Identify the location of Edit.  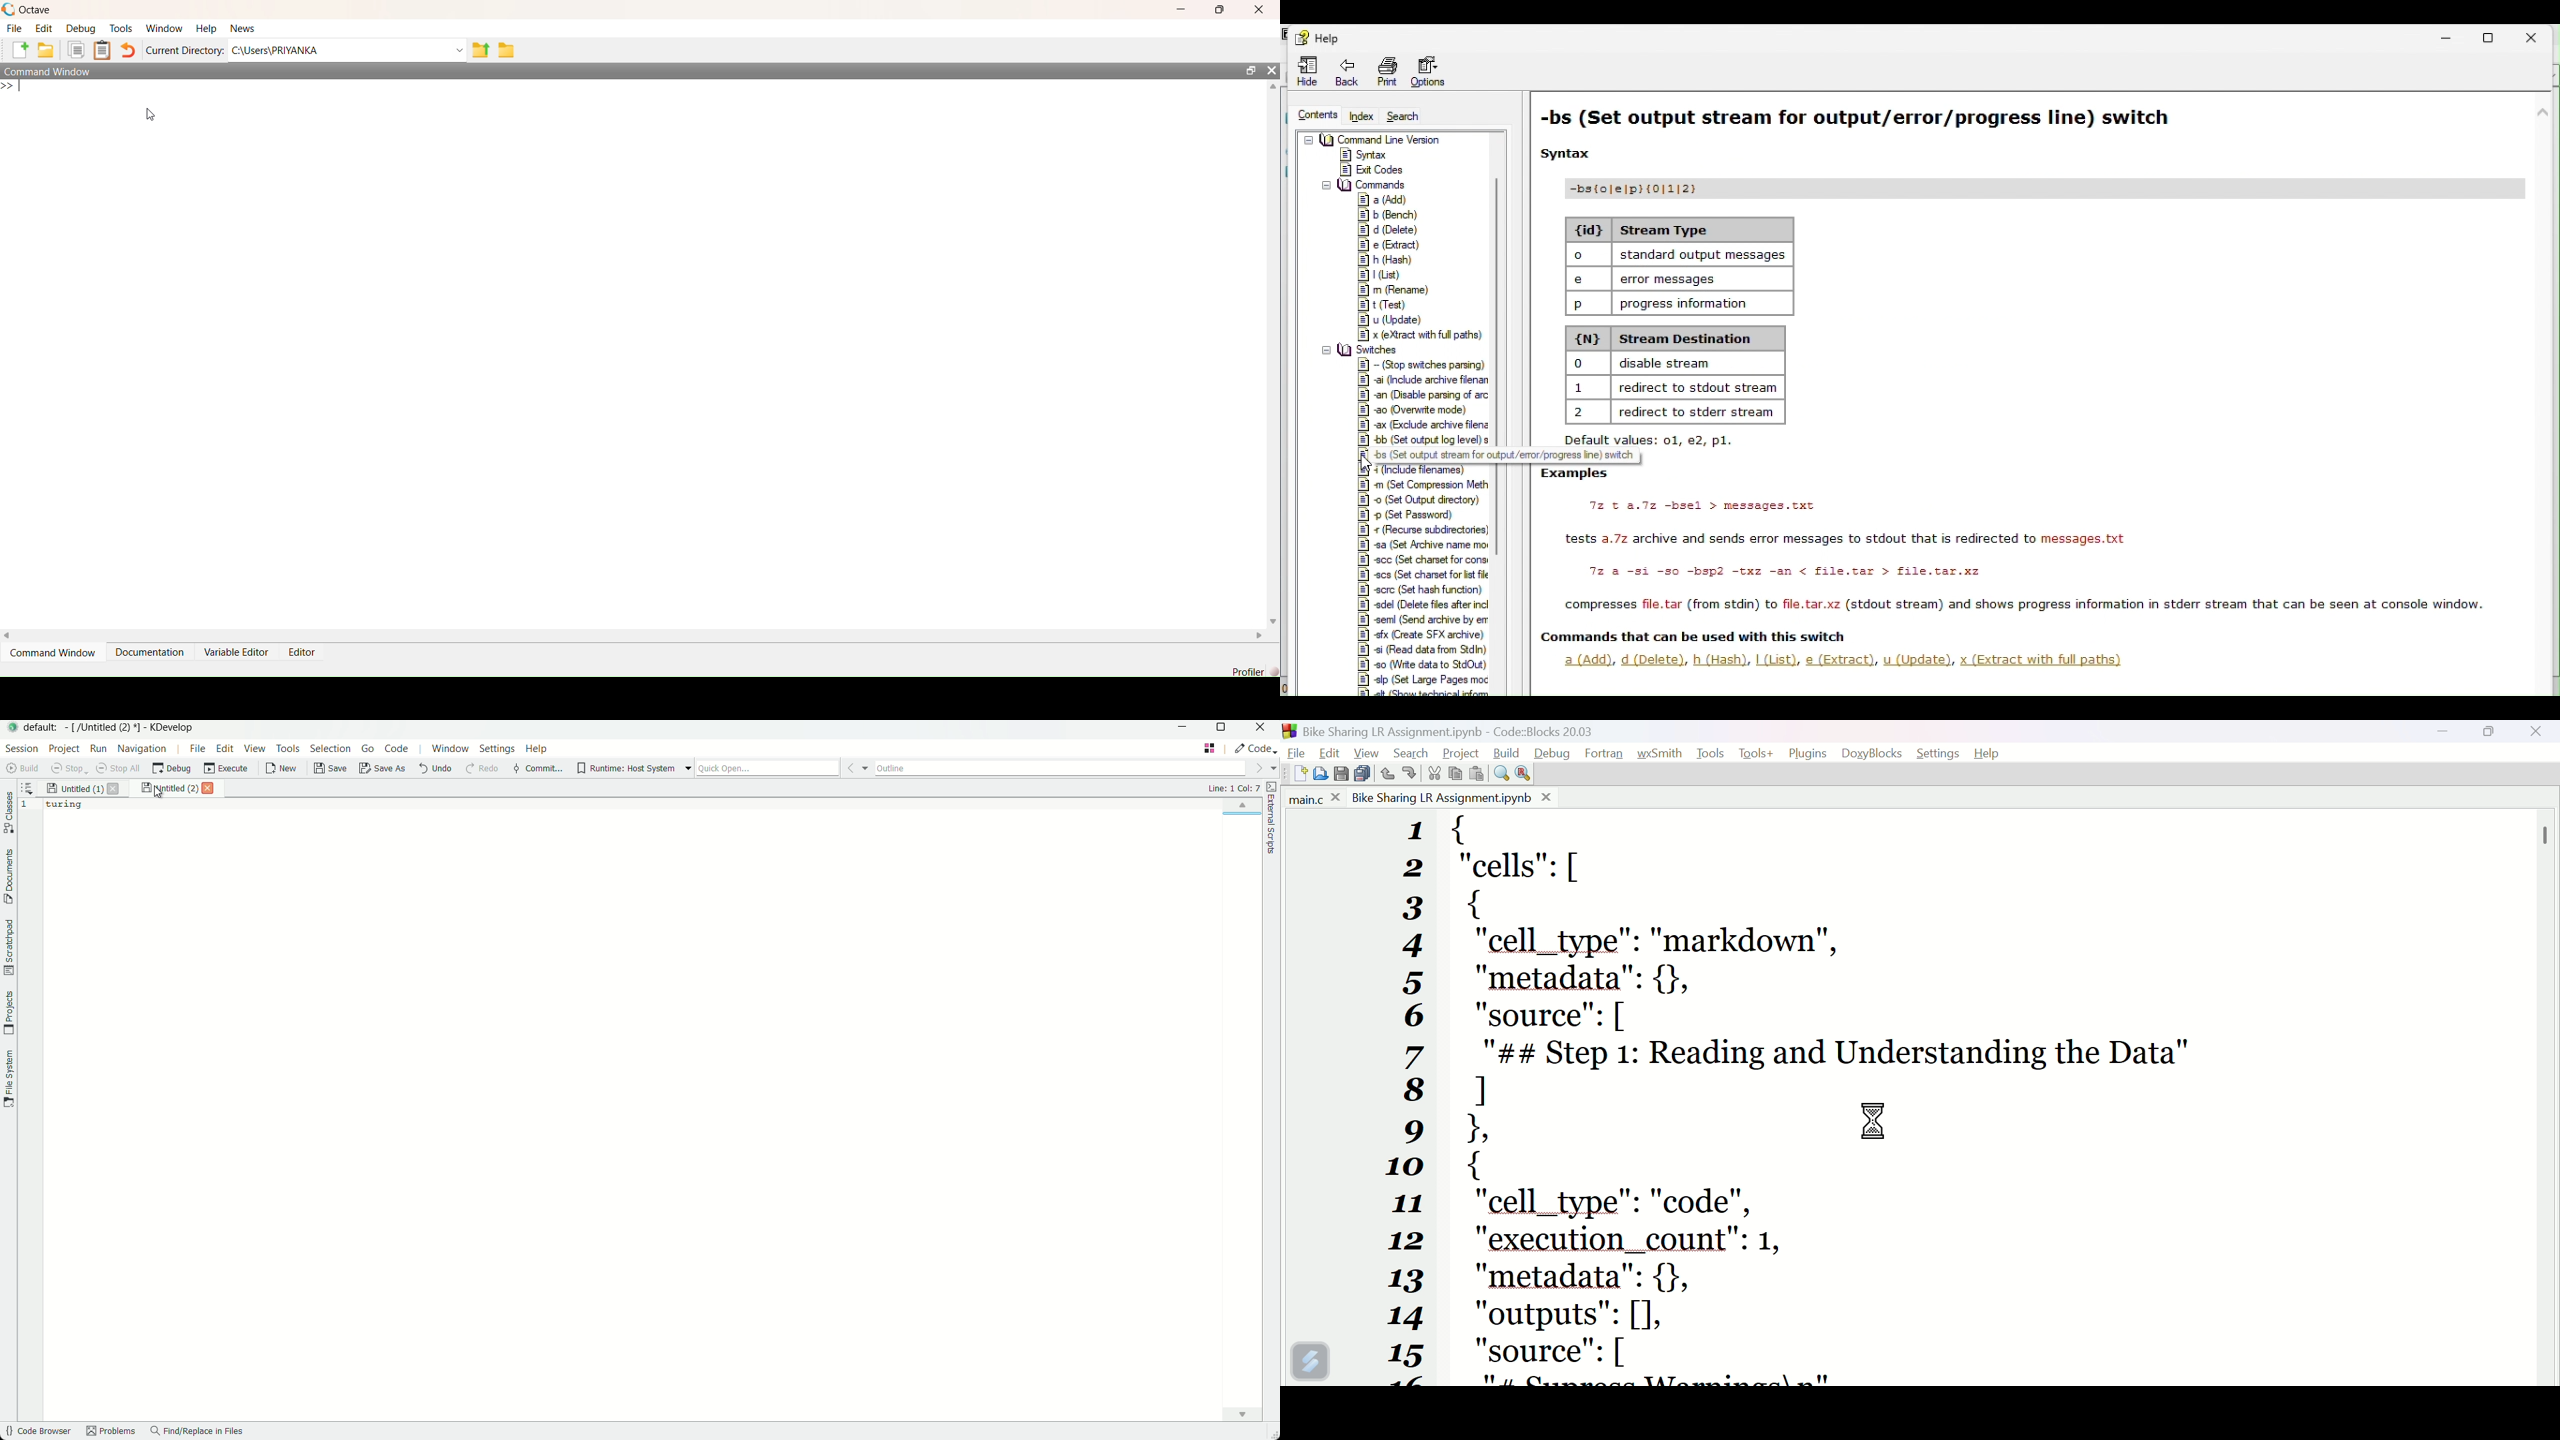
(44, 28).